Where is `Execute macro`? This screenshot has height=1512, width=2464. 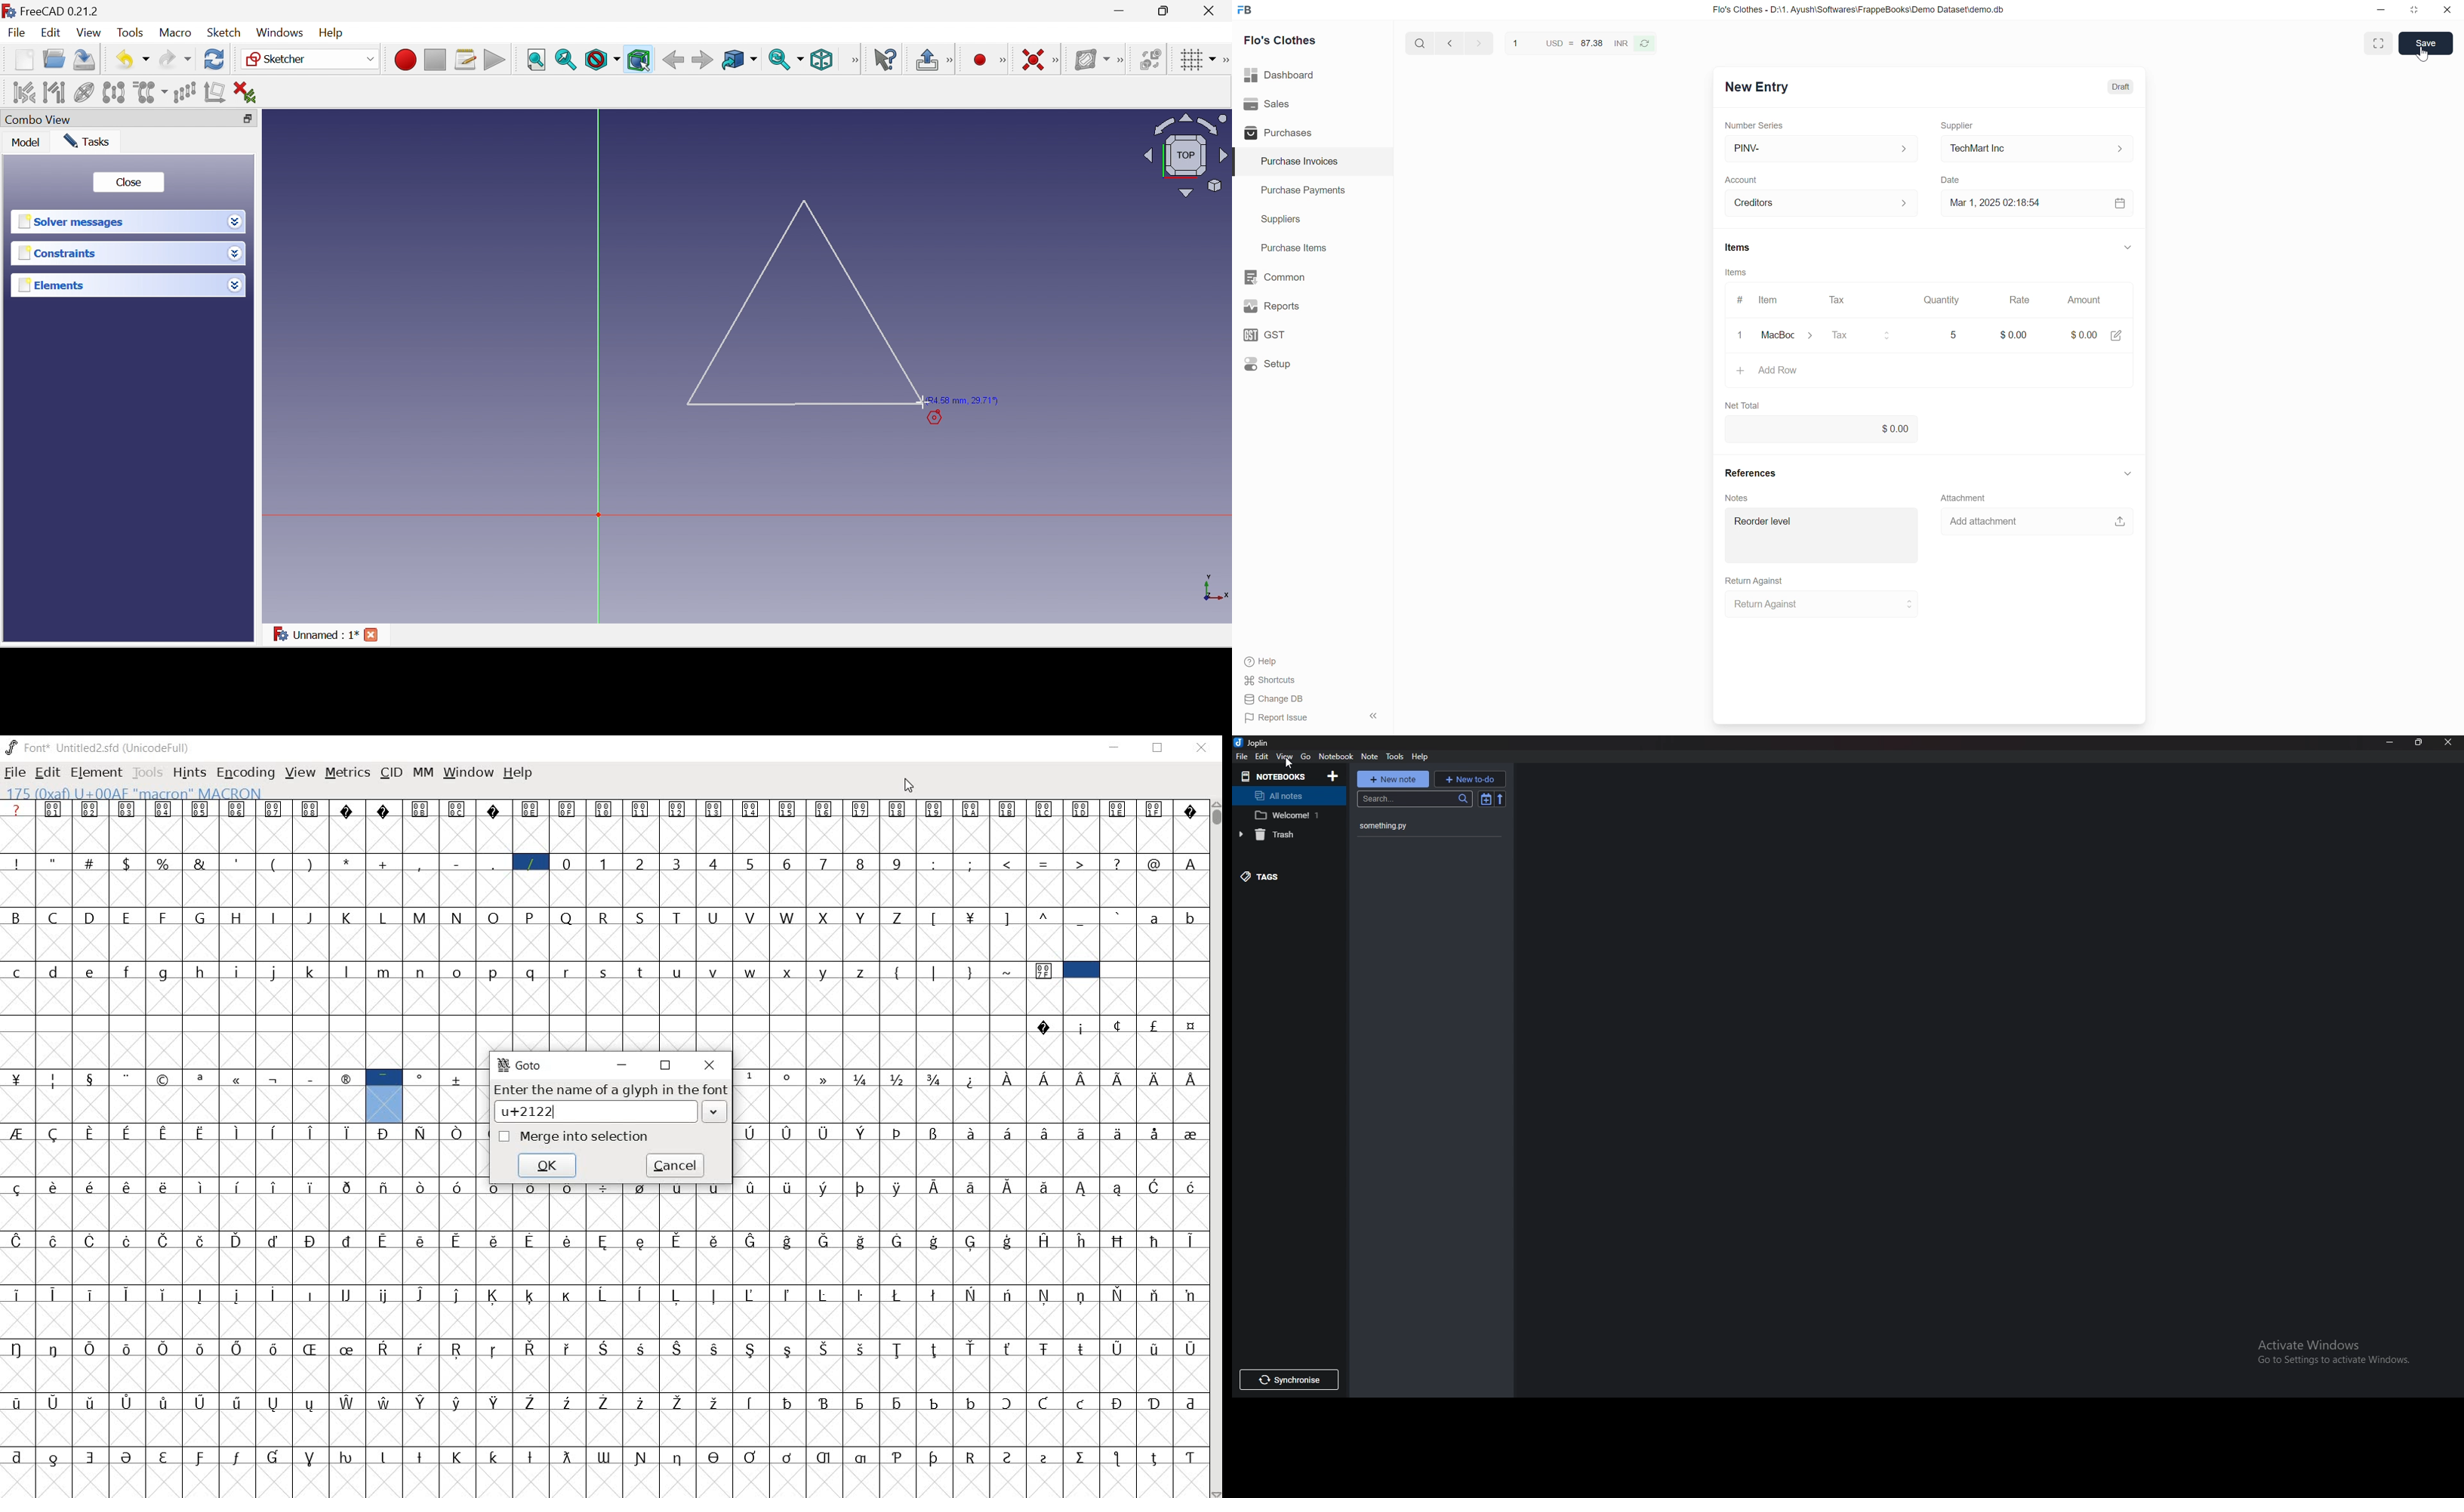 Execute macro is located at coordinates (493, 58).